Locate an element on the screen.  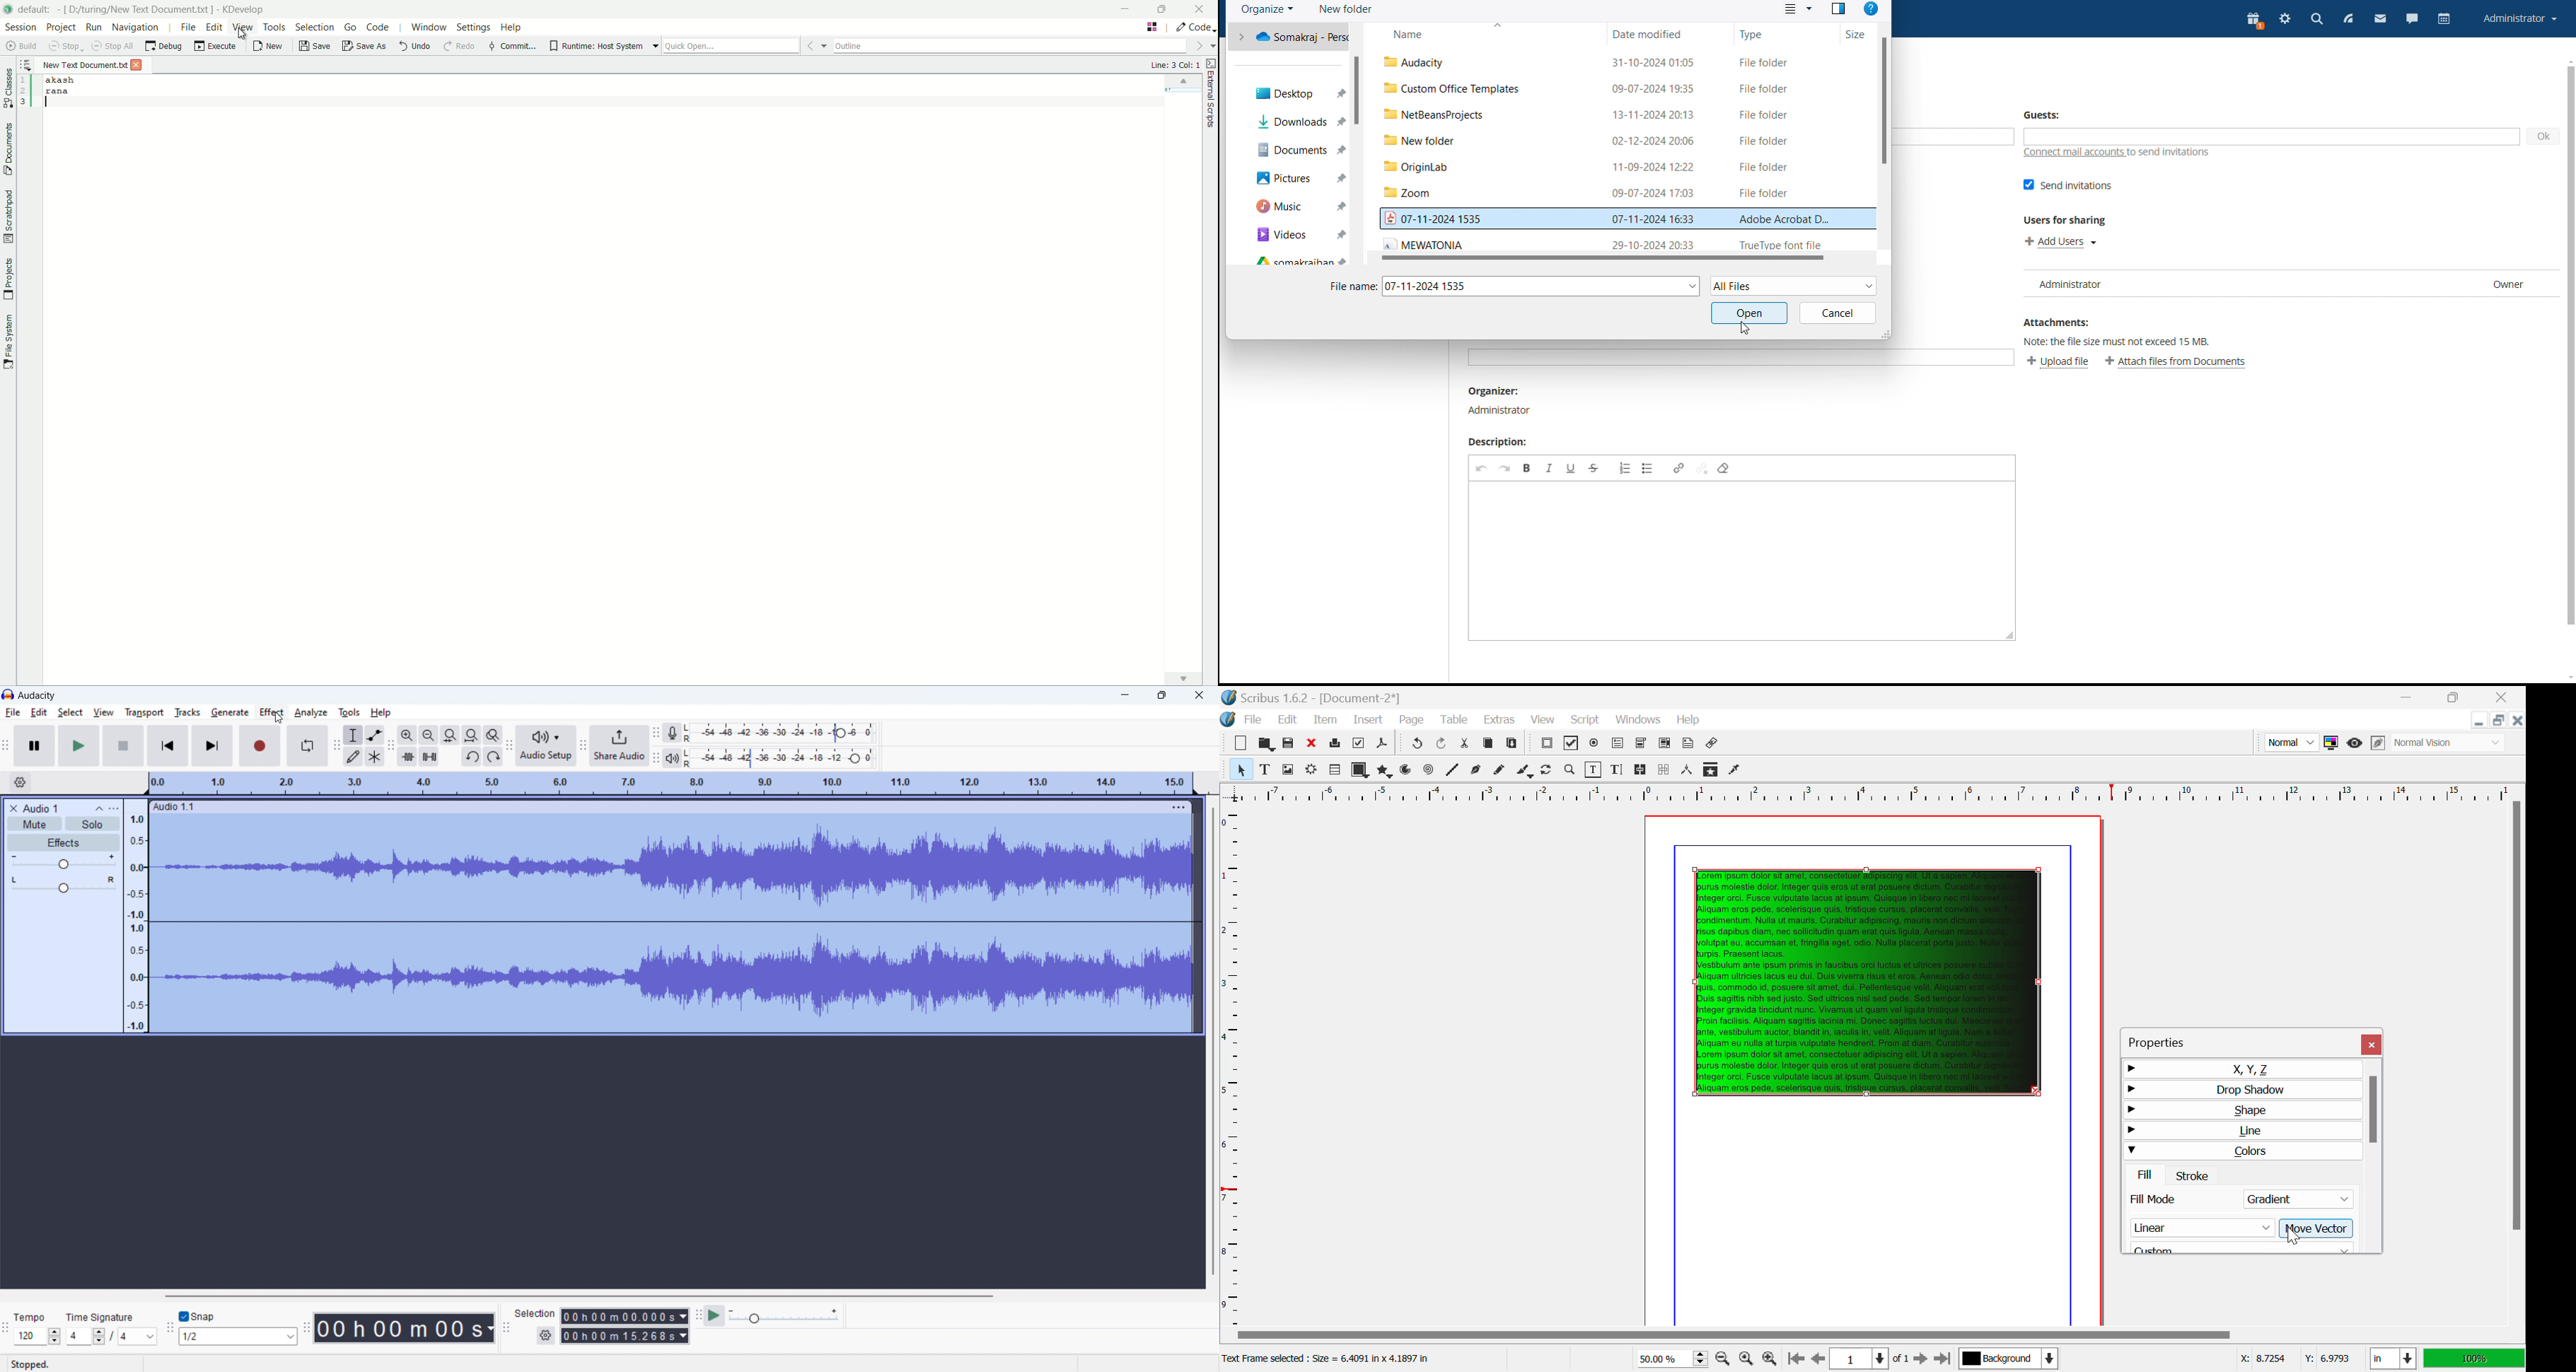
commit is located at coordinates (512, 46).